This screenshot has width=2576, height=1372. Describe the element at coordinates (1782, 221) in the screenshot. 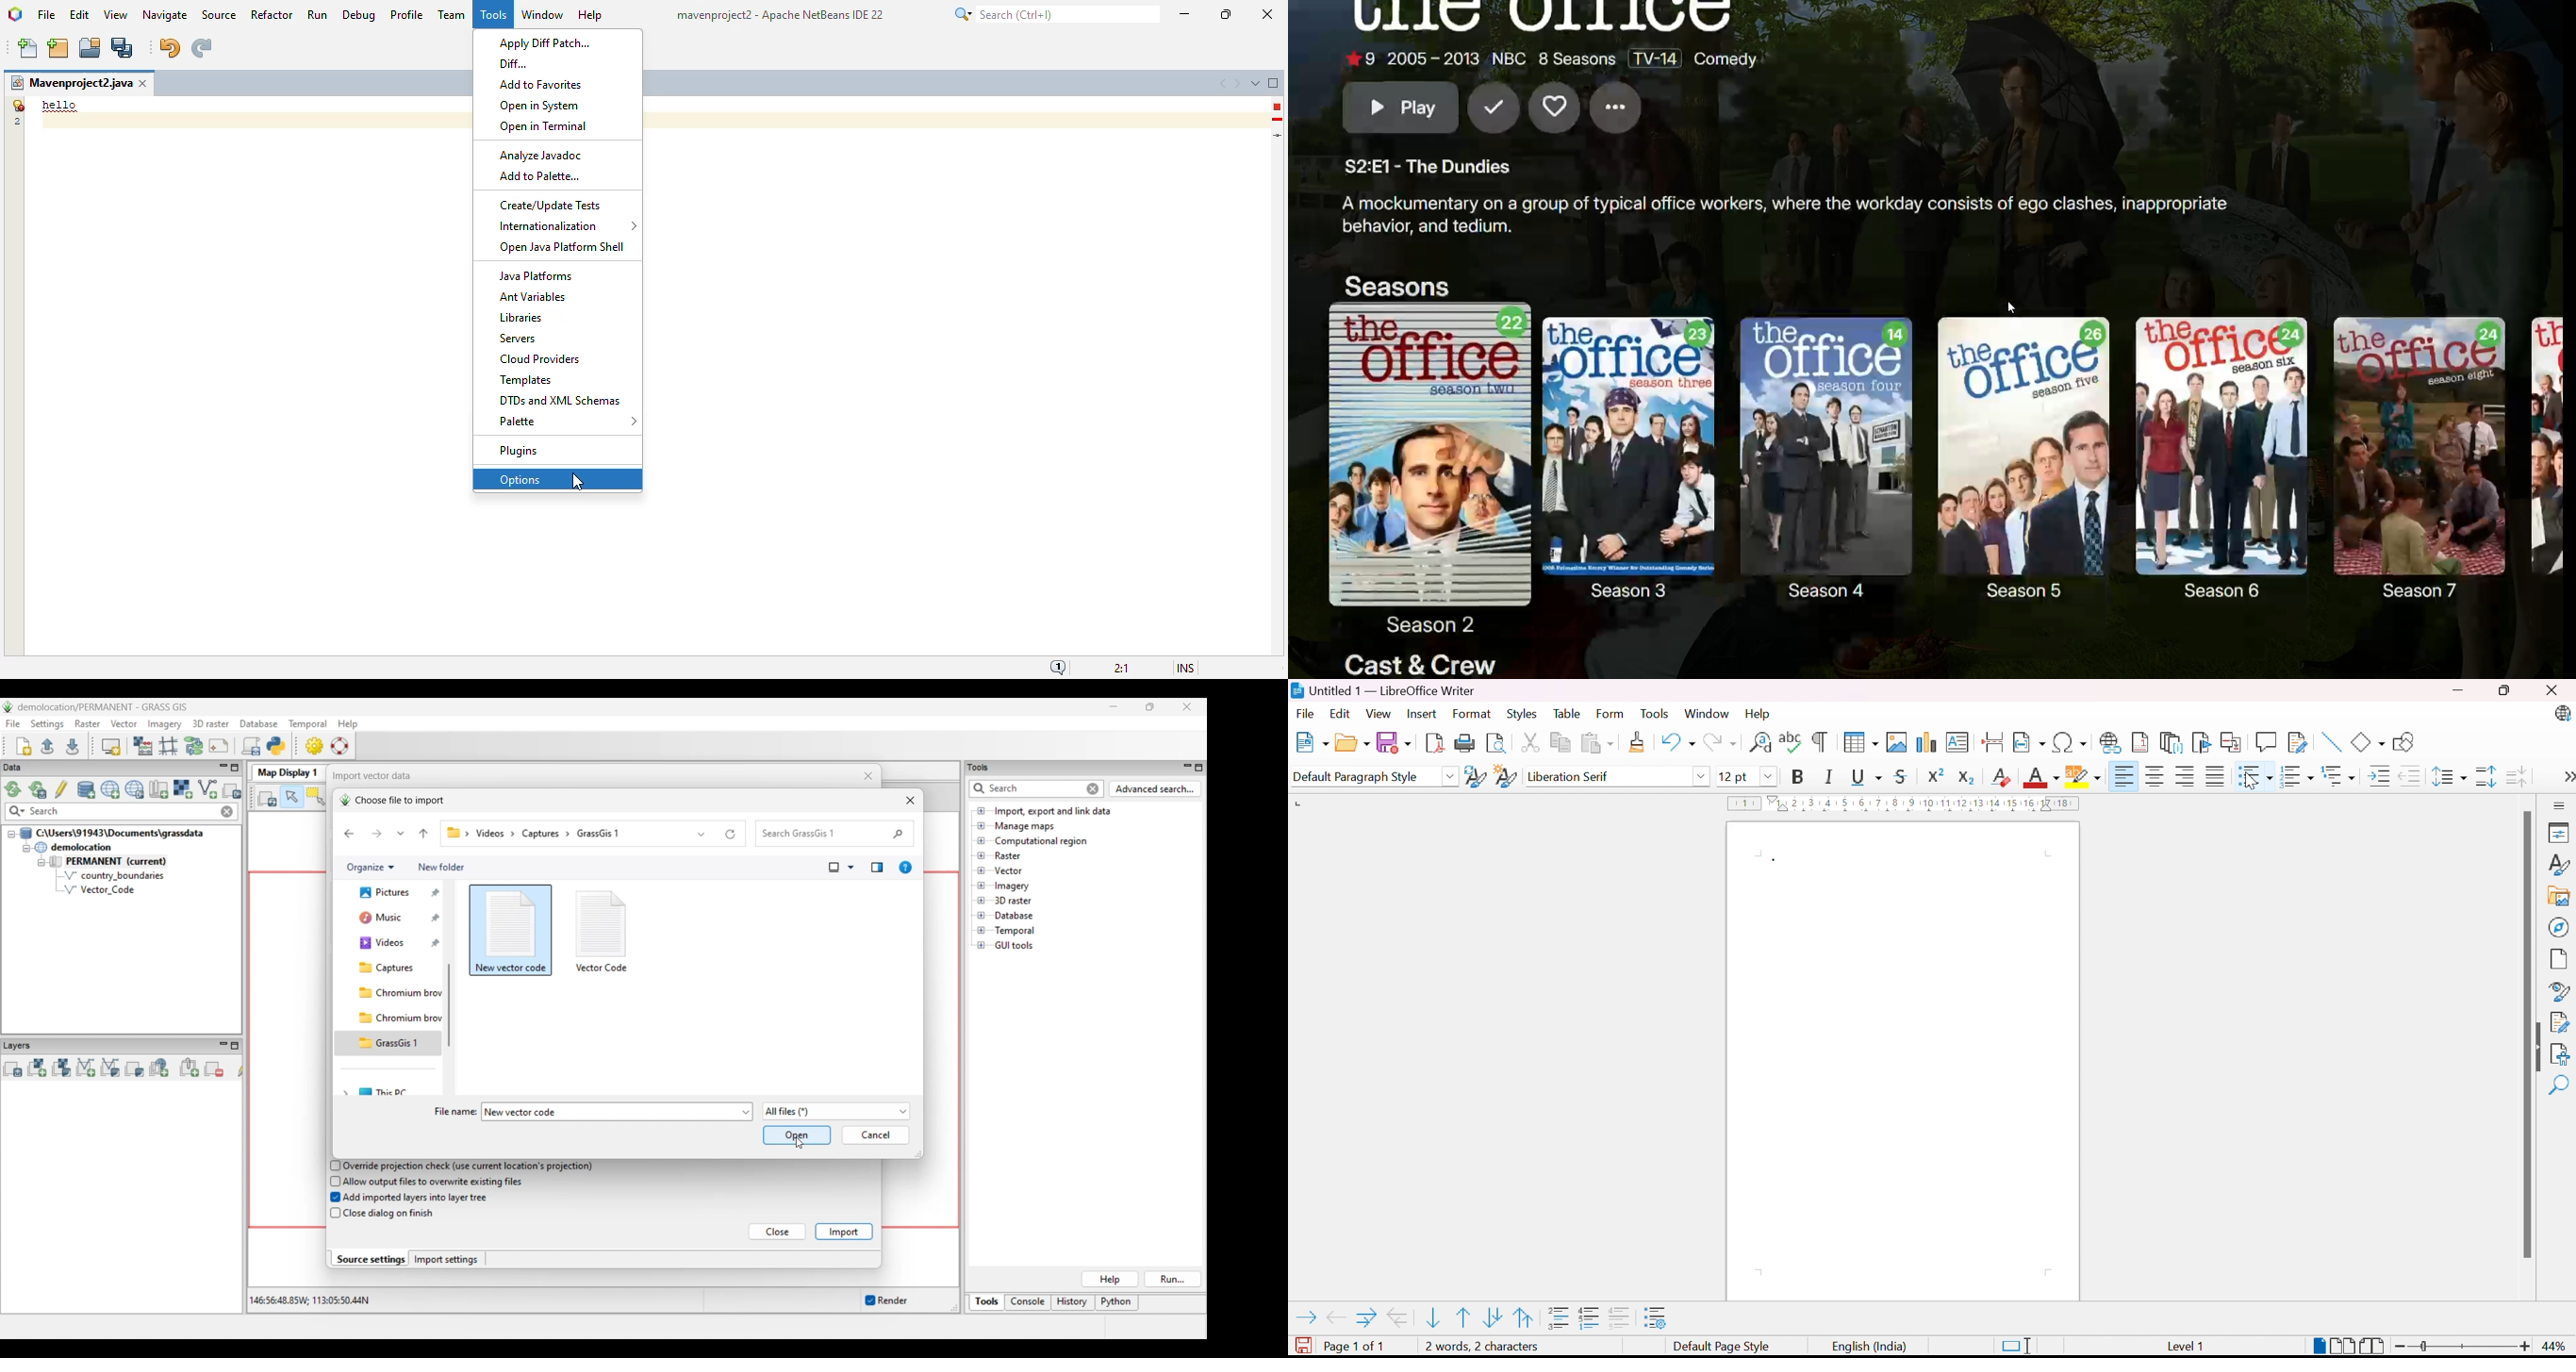

I see `The Office description` at that location.